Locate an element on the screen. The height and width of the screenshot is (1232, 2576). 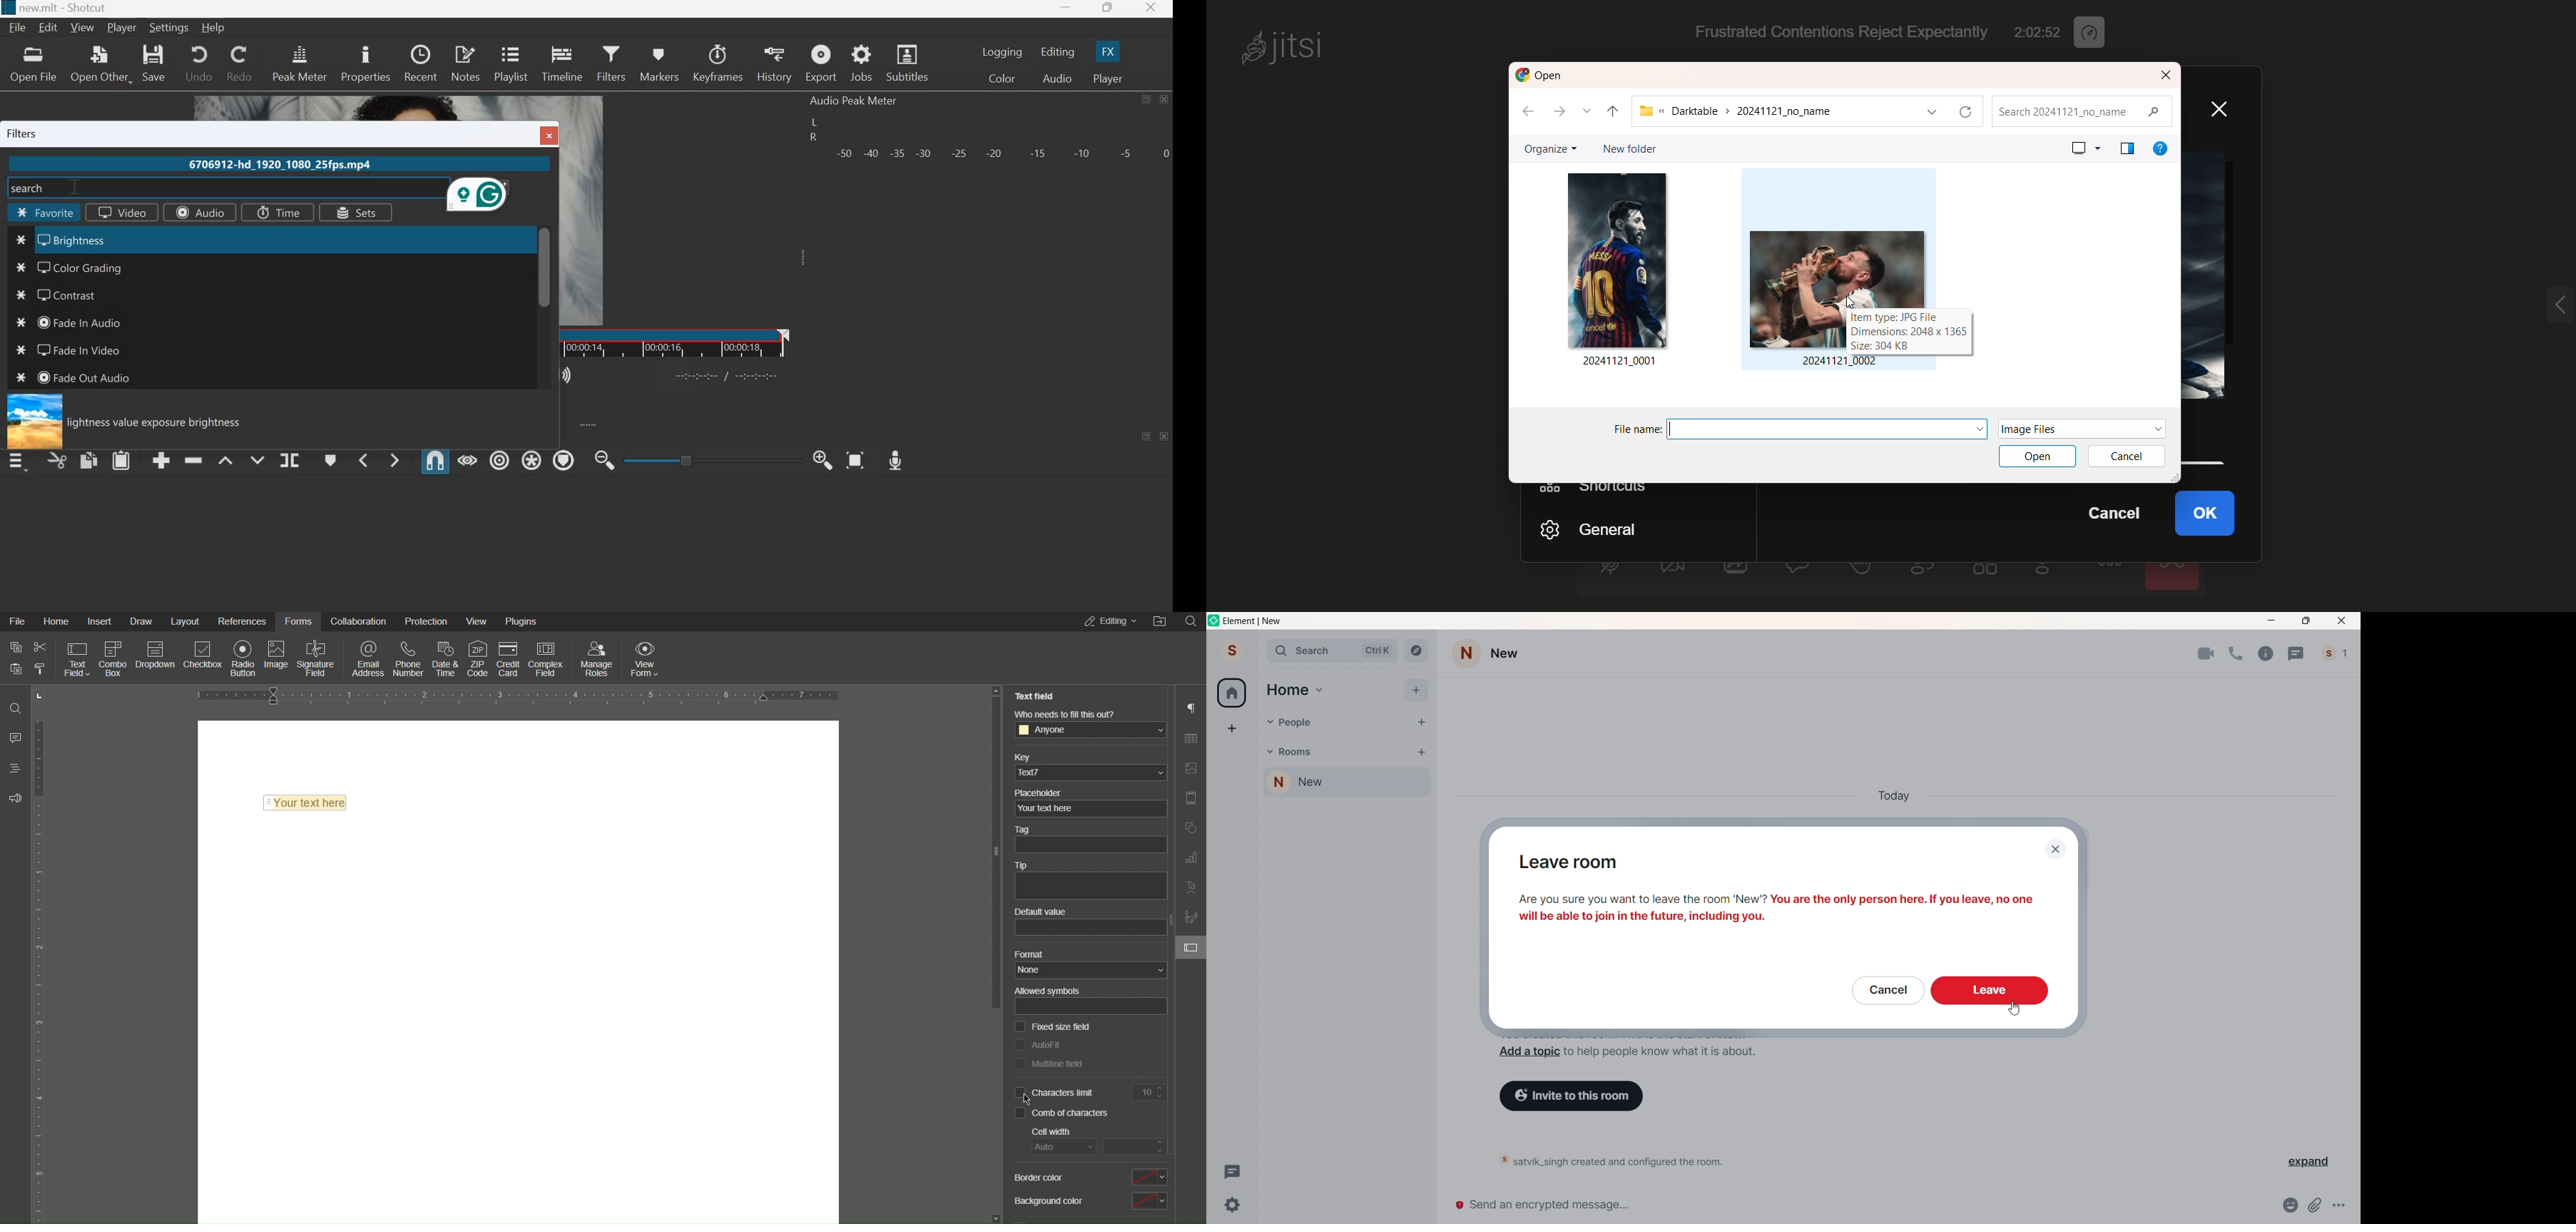
Filters is located at coordinates (26, 133).